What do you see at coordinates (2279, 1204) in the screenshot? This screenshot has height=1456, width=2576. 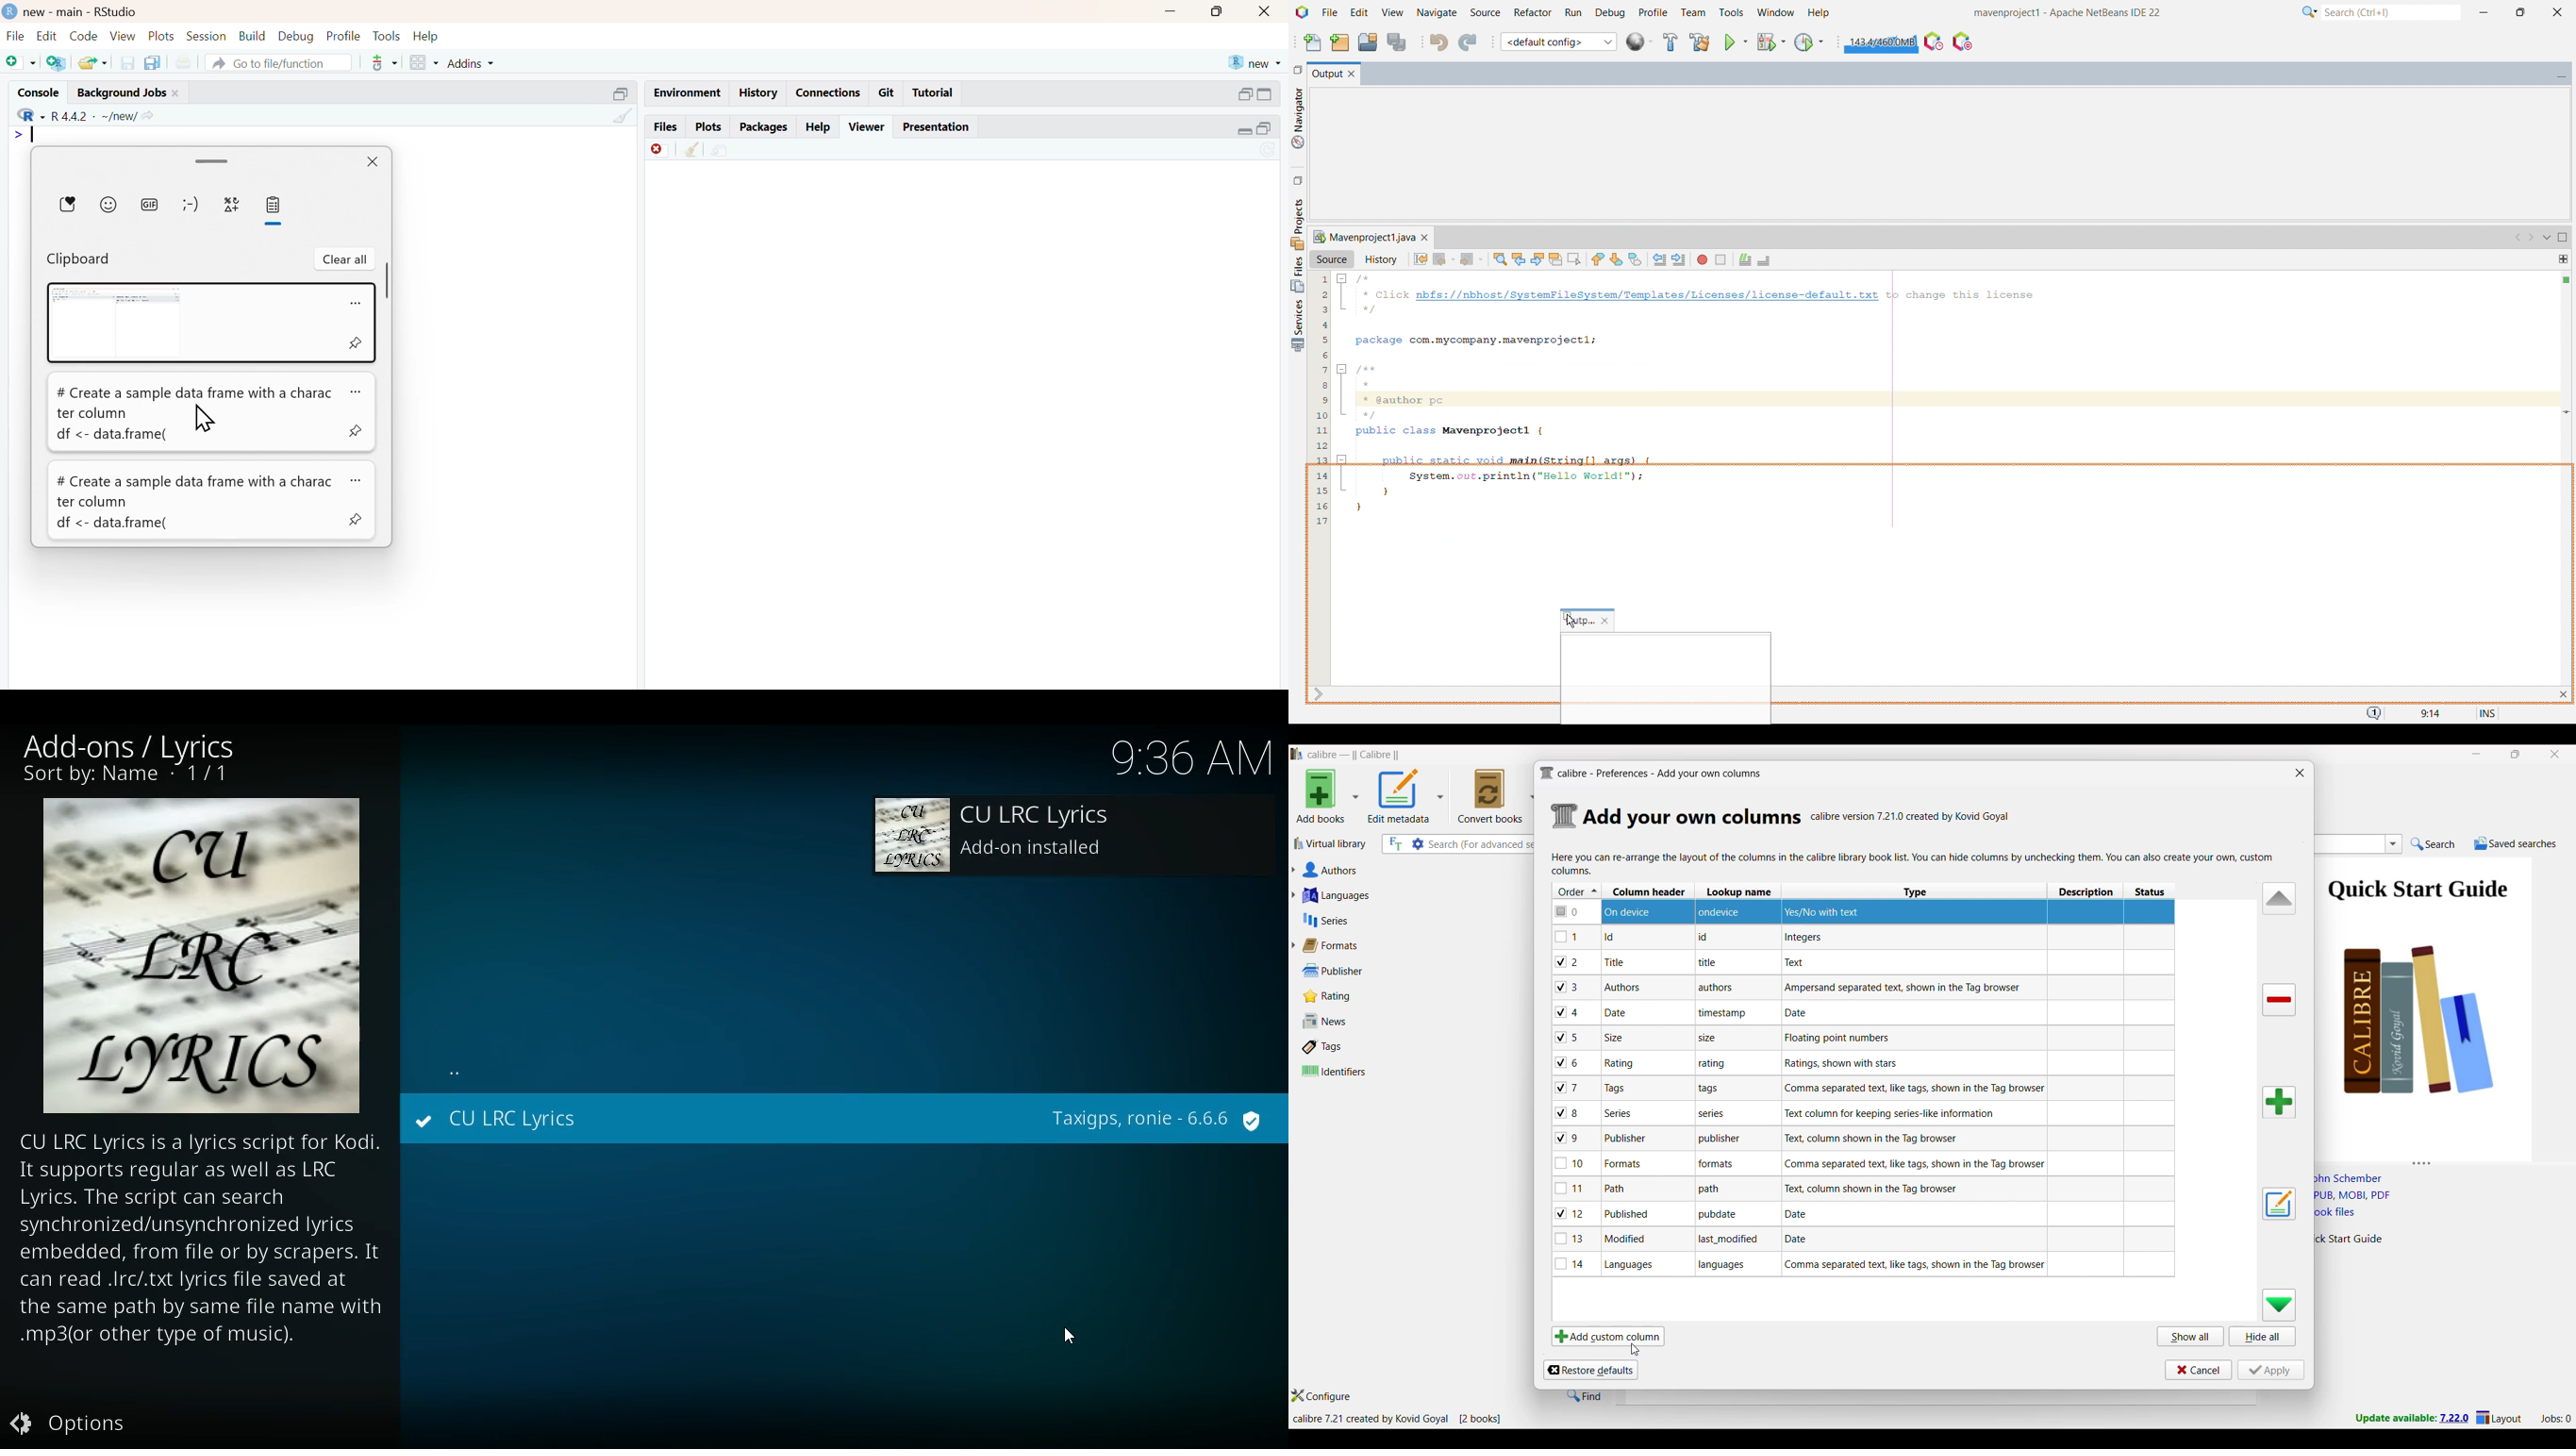 I see `Edit settings of a user defined column` at bounding box center [2279, 1204].